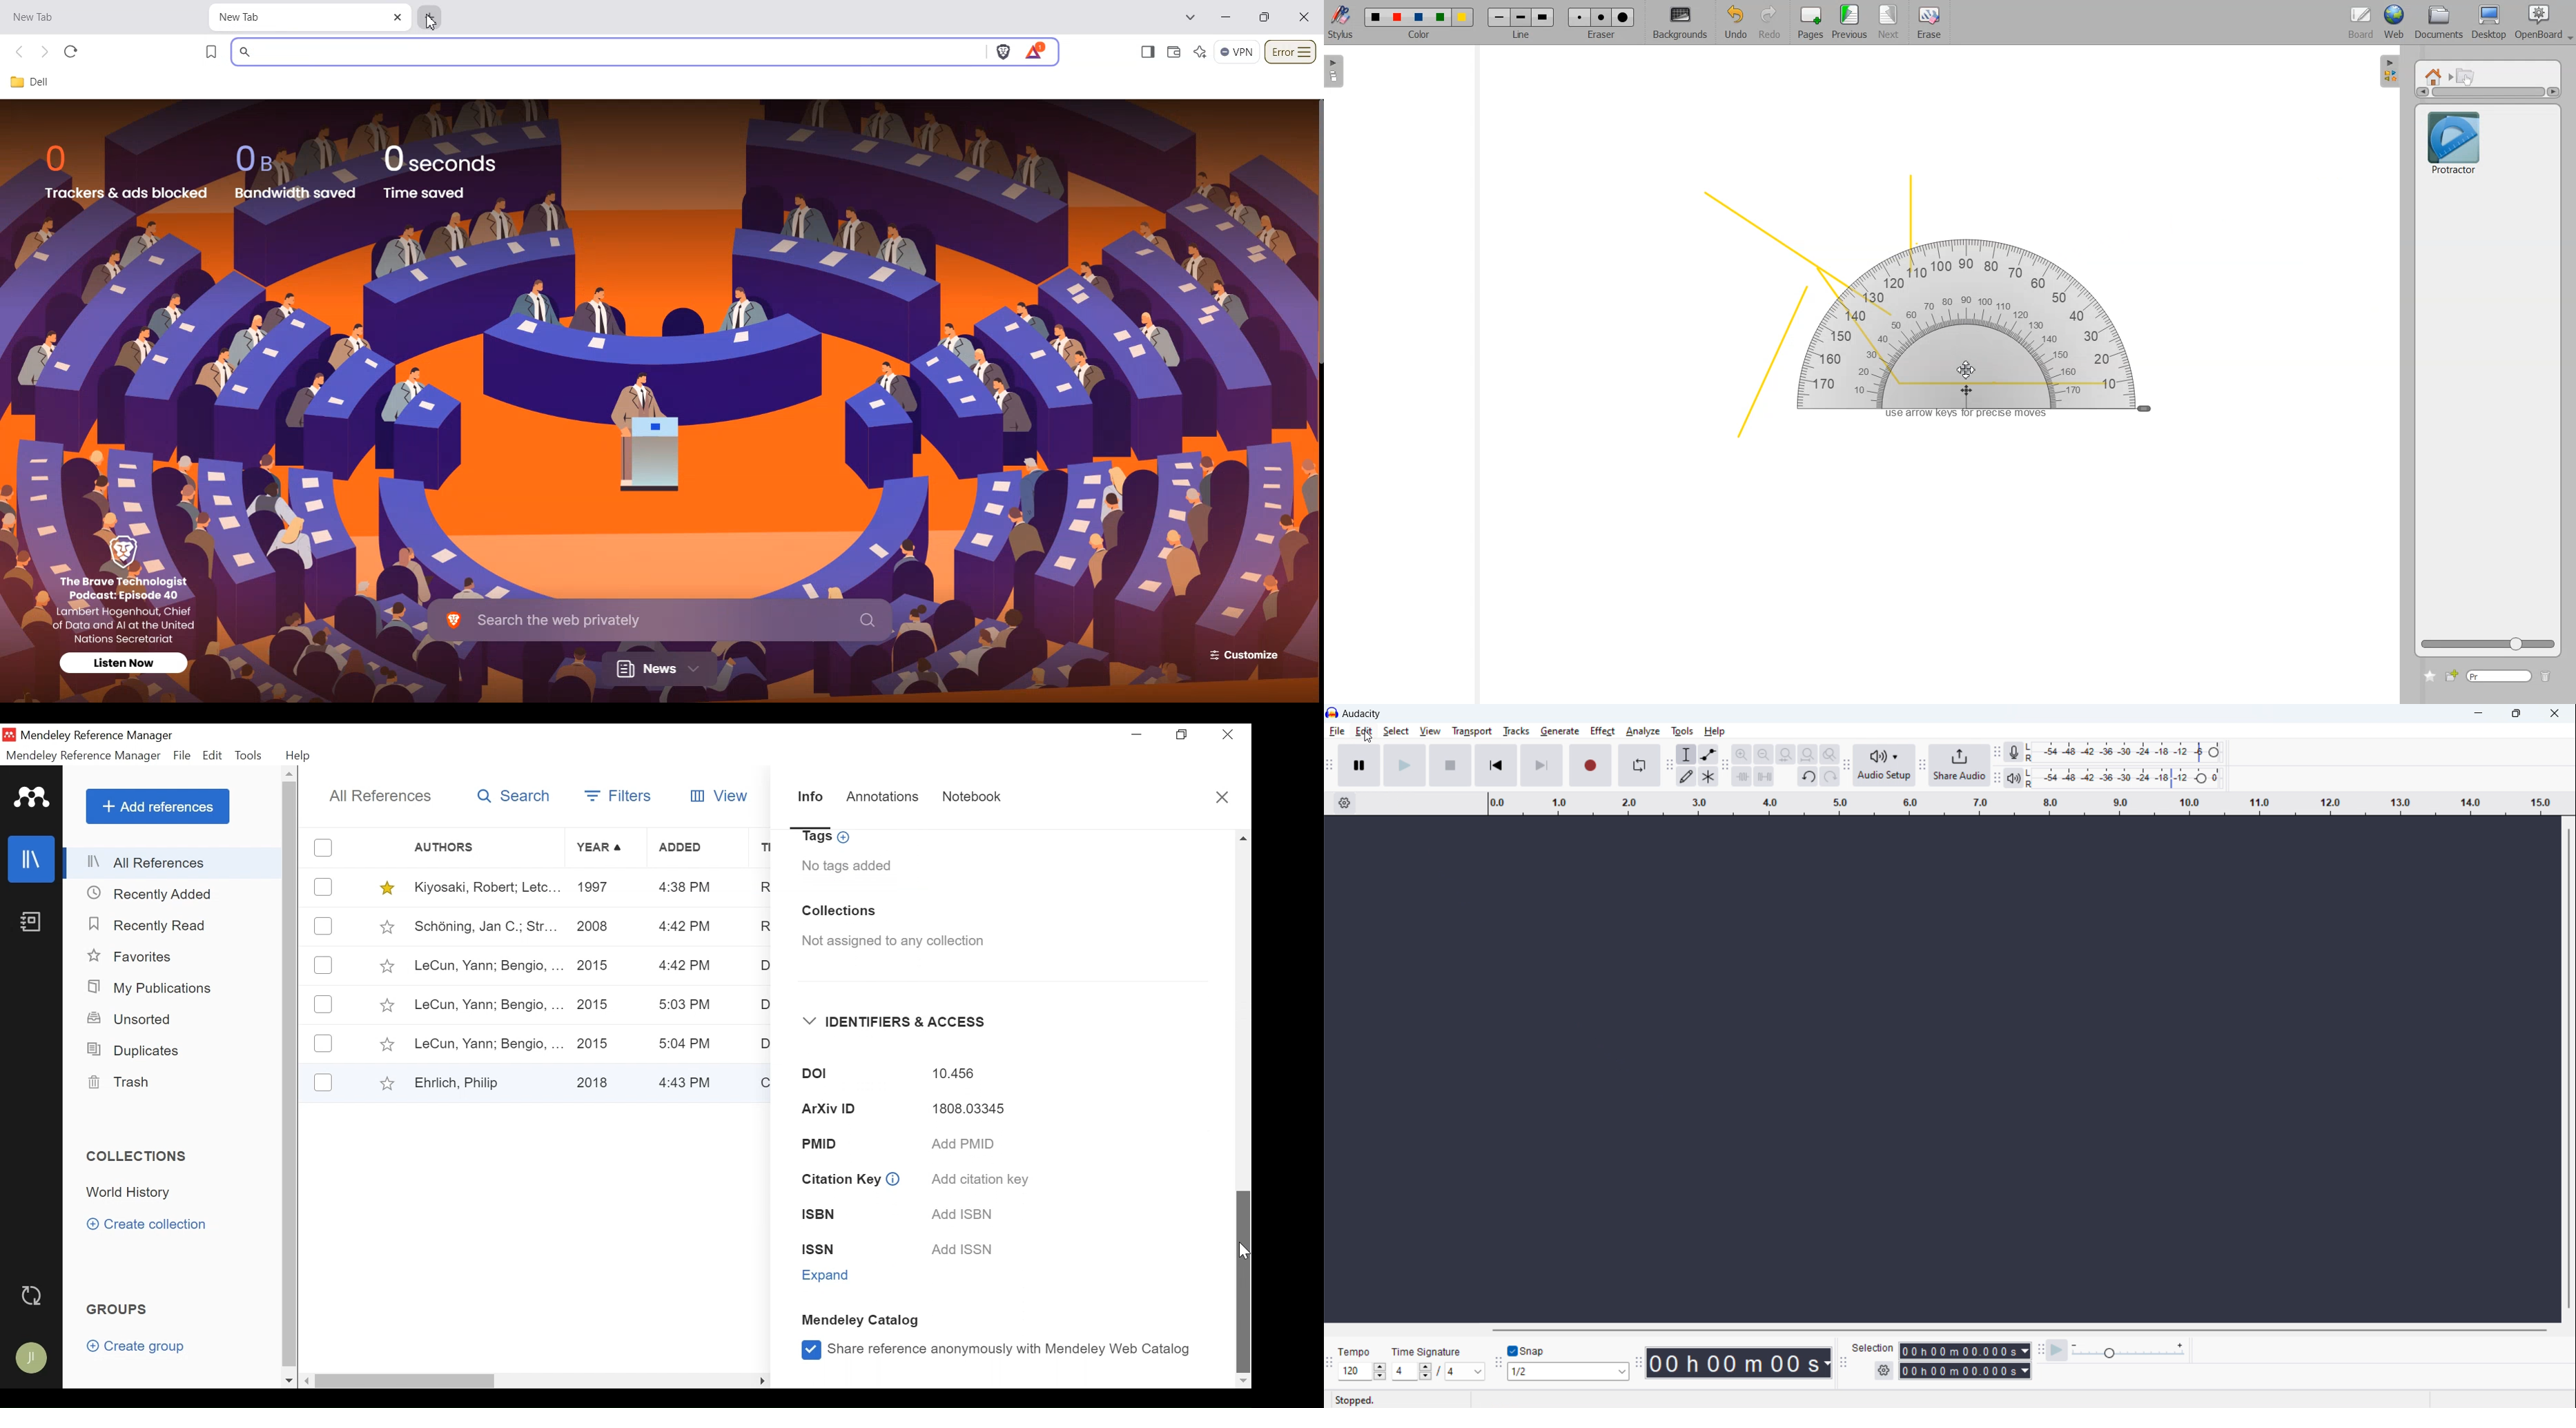  Describe the element at coordinates (888, 942) in the screenshot. I see `Not assigned to any collection` at that location.